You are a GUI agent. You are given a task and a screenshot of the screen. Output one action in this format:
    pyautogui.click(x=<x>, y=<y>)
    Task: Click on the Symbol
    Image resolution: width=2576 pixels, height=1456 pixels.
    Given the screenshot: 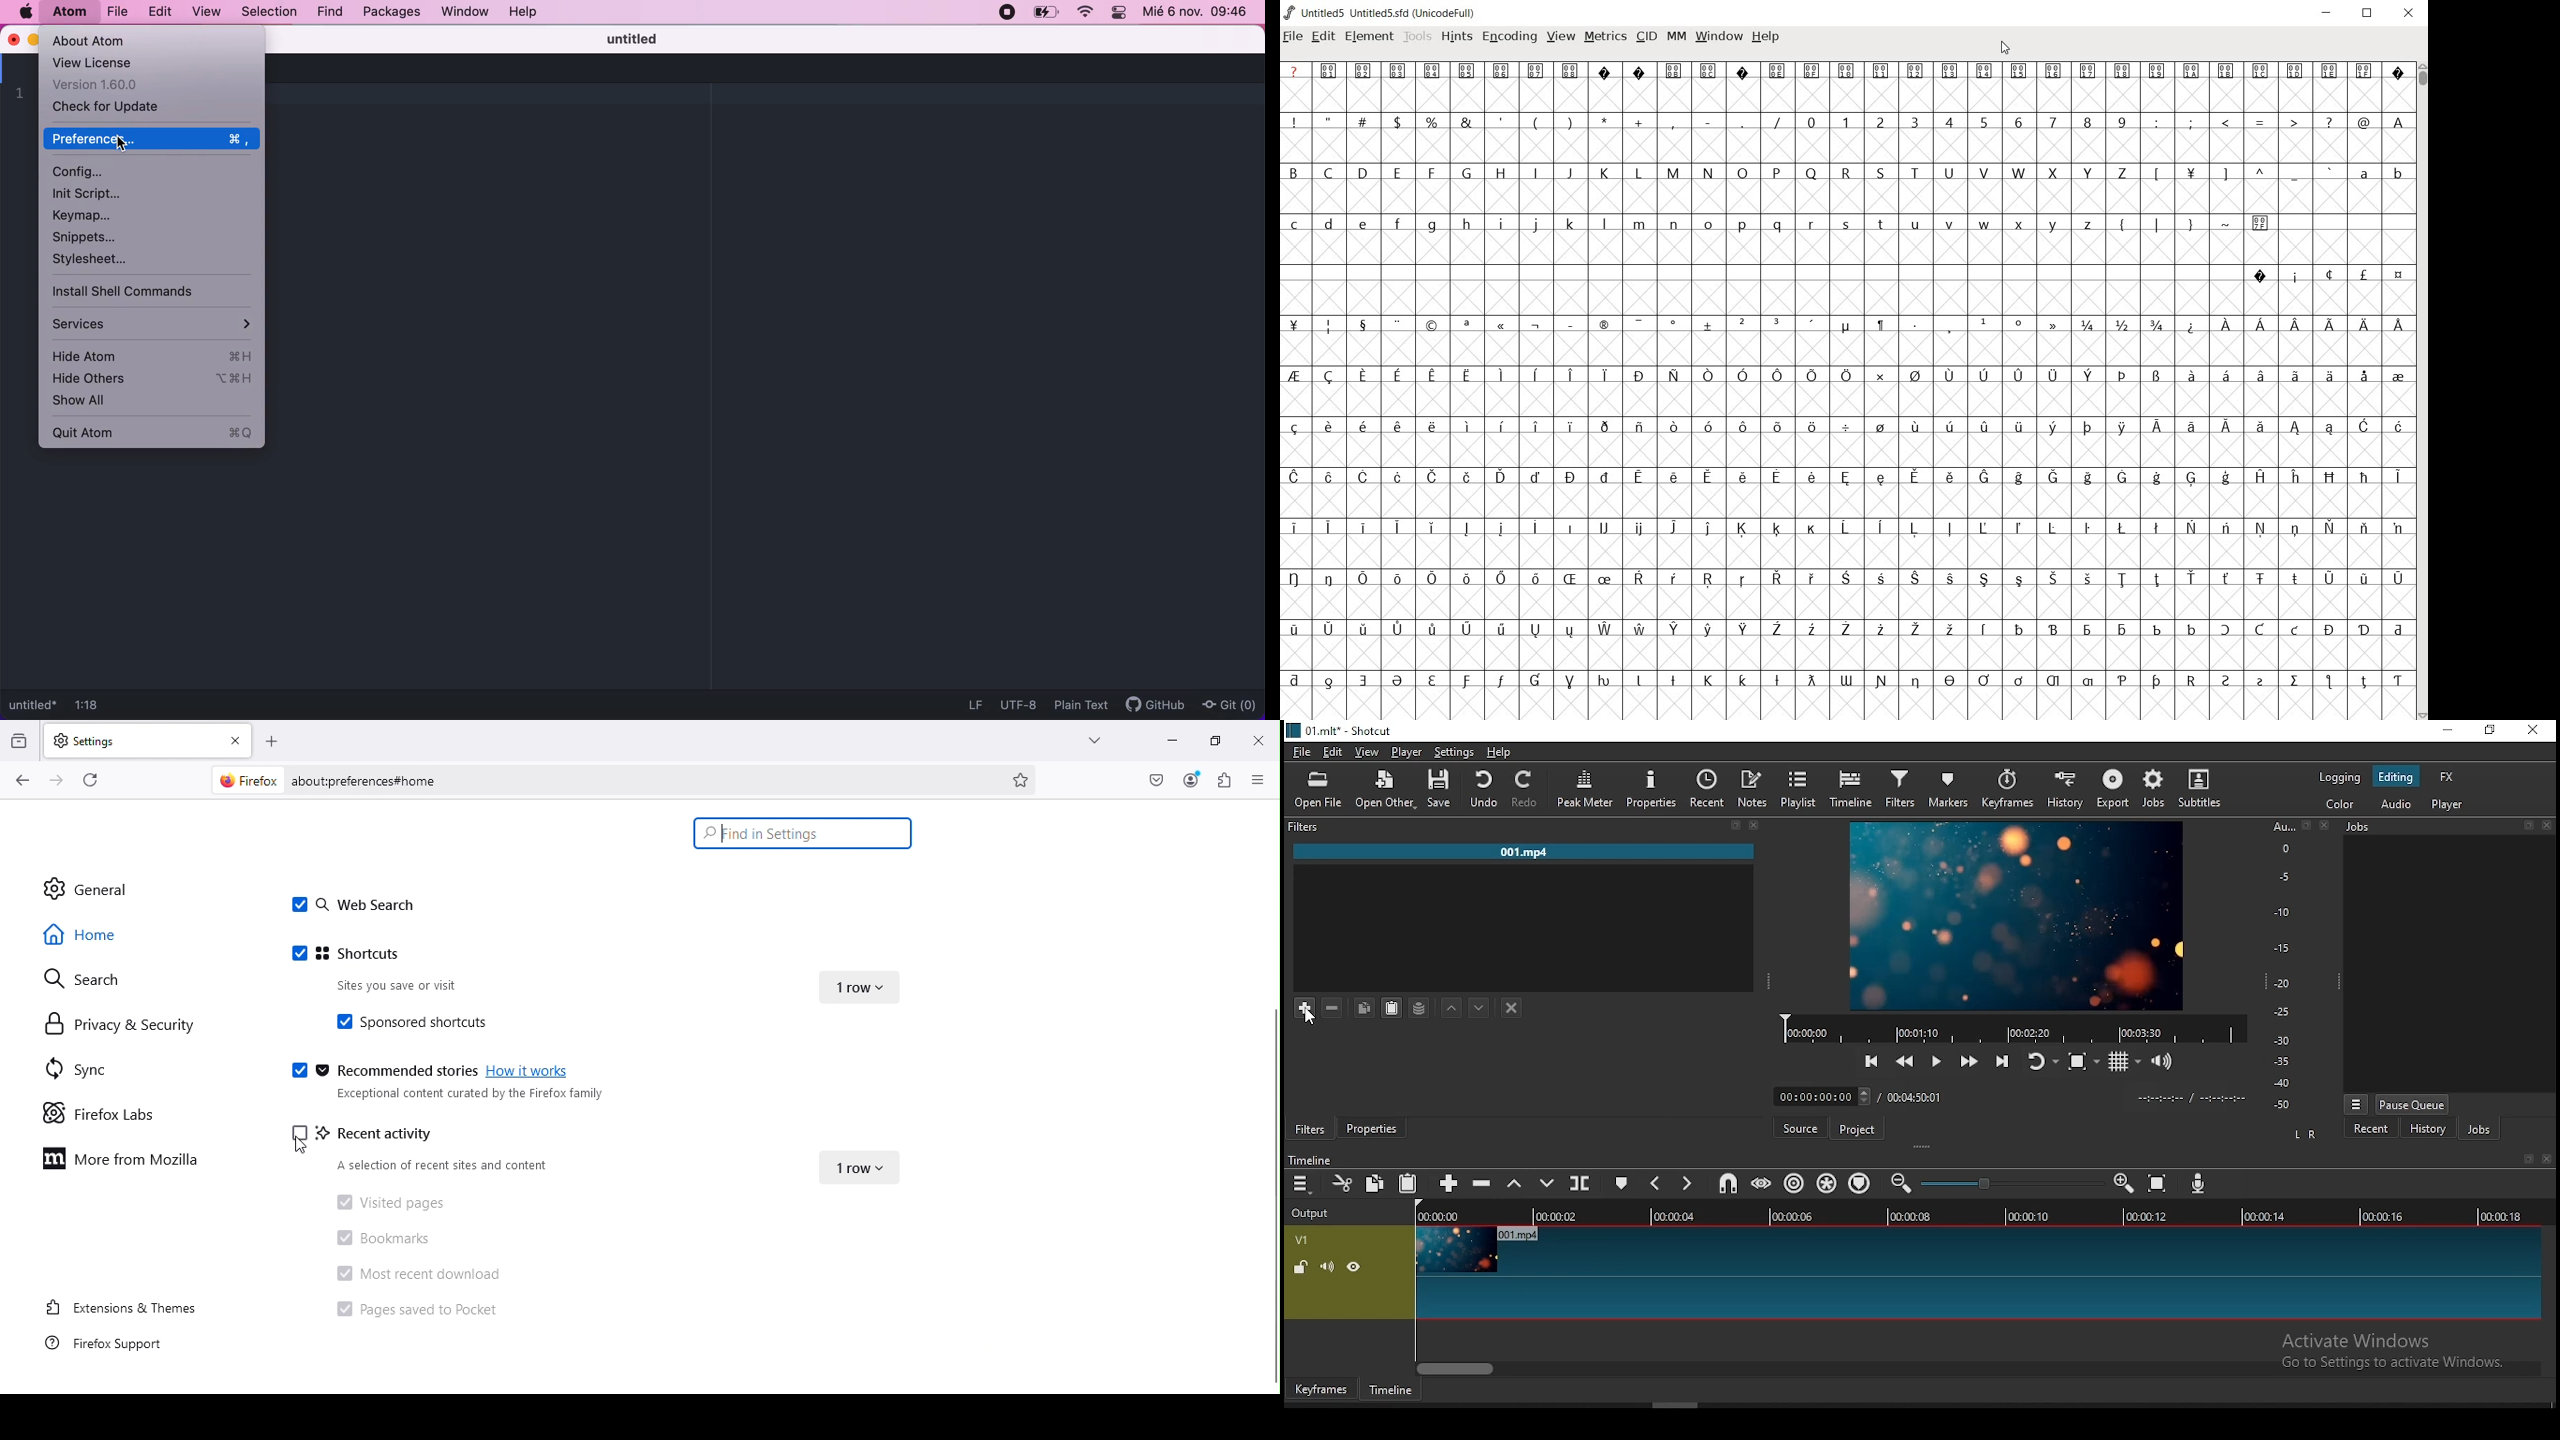 What is the action you would take?
    pyautogui.click(x=1432, y=681)
    